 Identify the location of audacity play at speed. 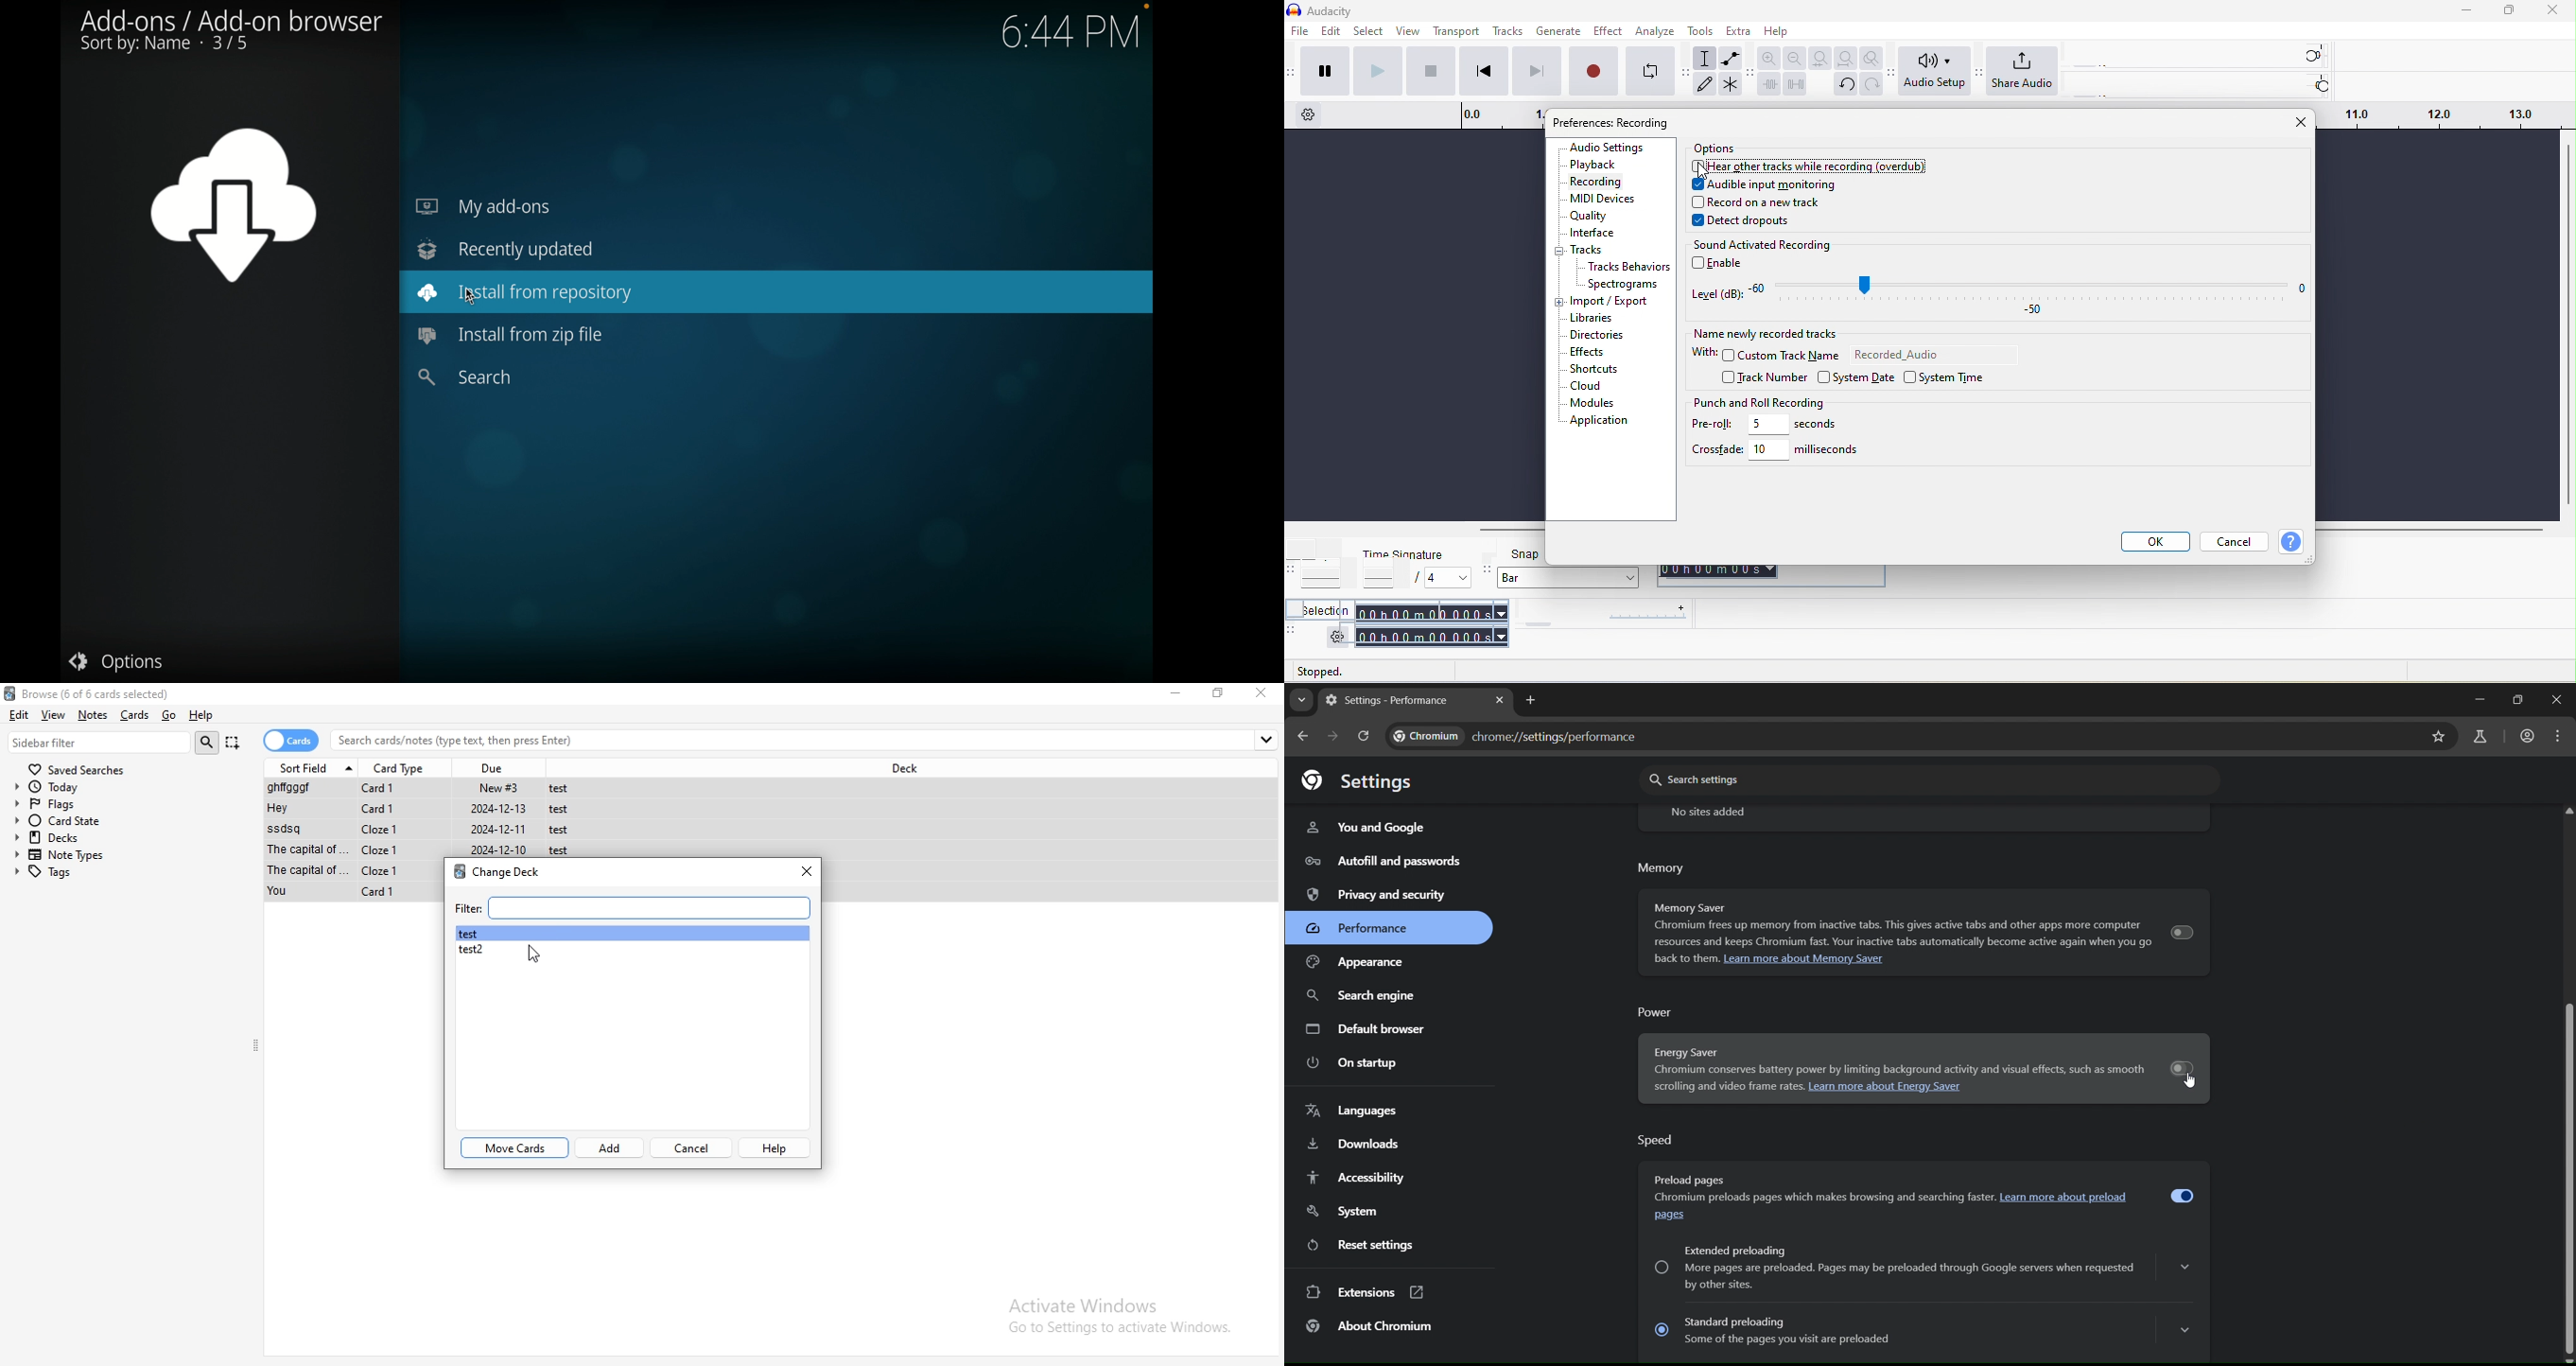
(1521, 612).